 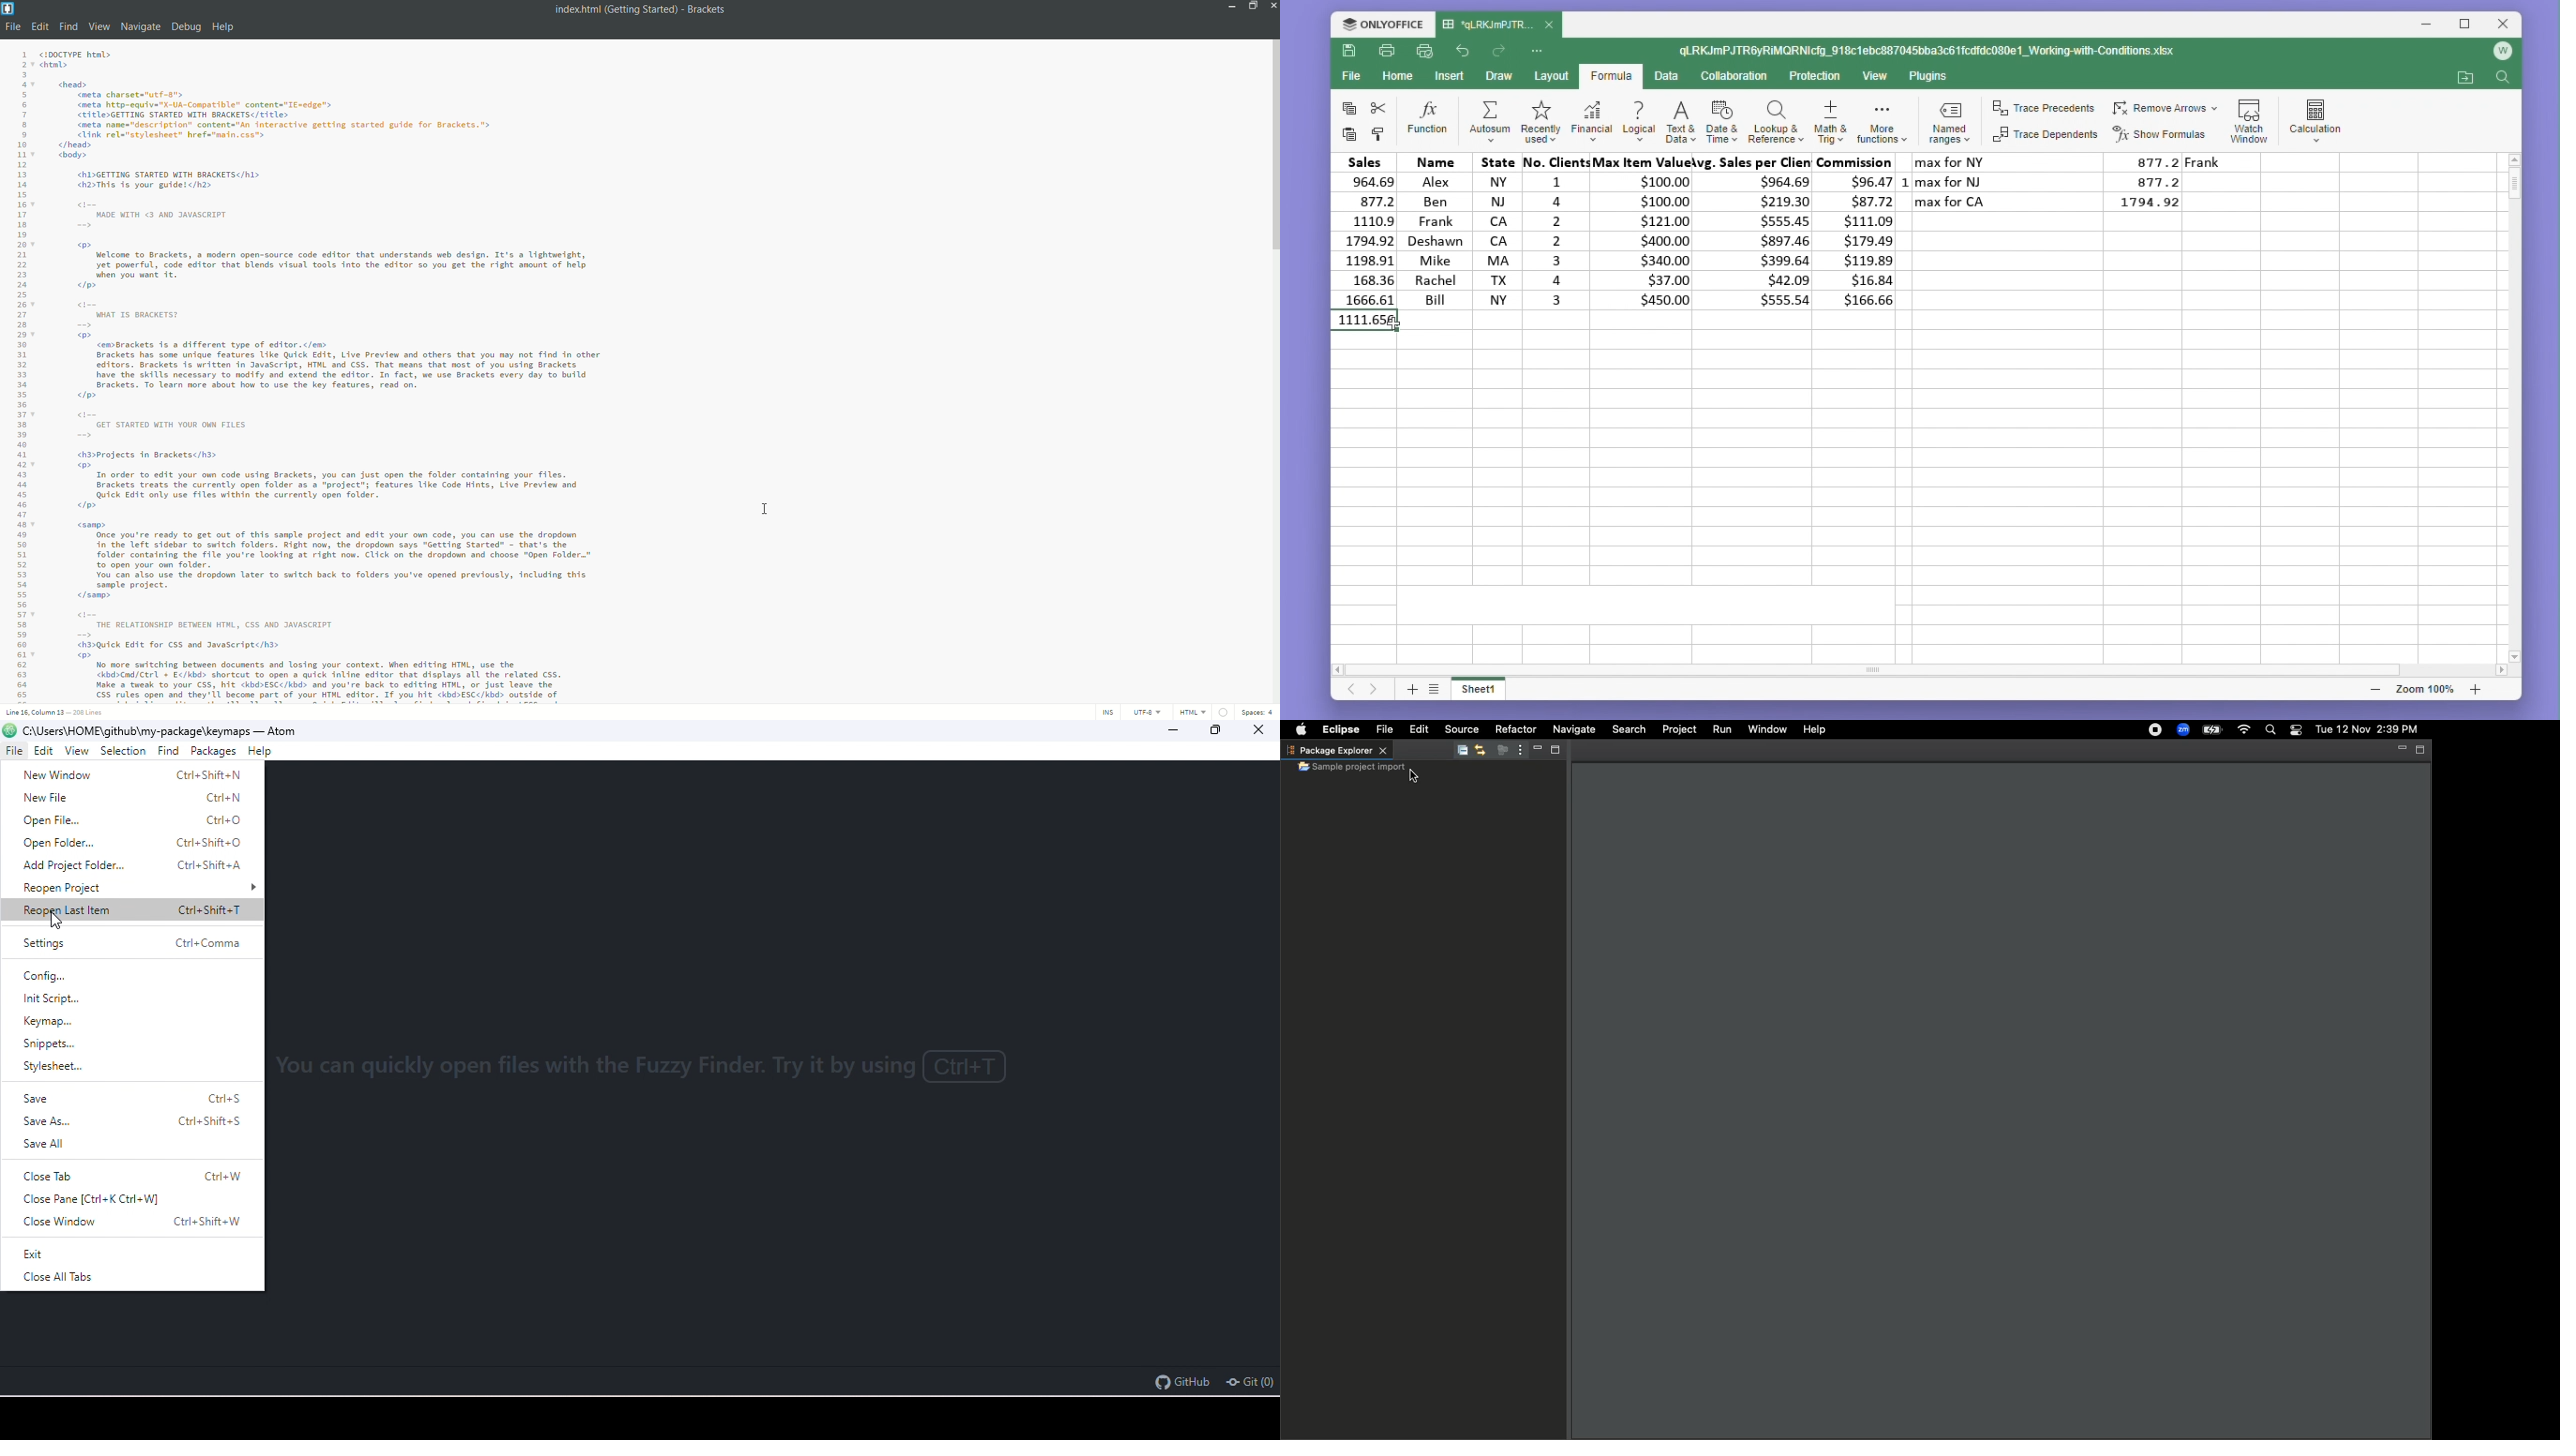 What do you see at coordinates (1550, 24) in the screenshot?
I see `close` at bounding box center [1550, 24].